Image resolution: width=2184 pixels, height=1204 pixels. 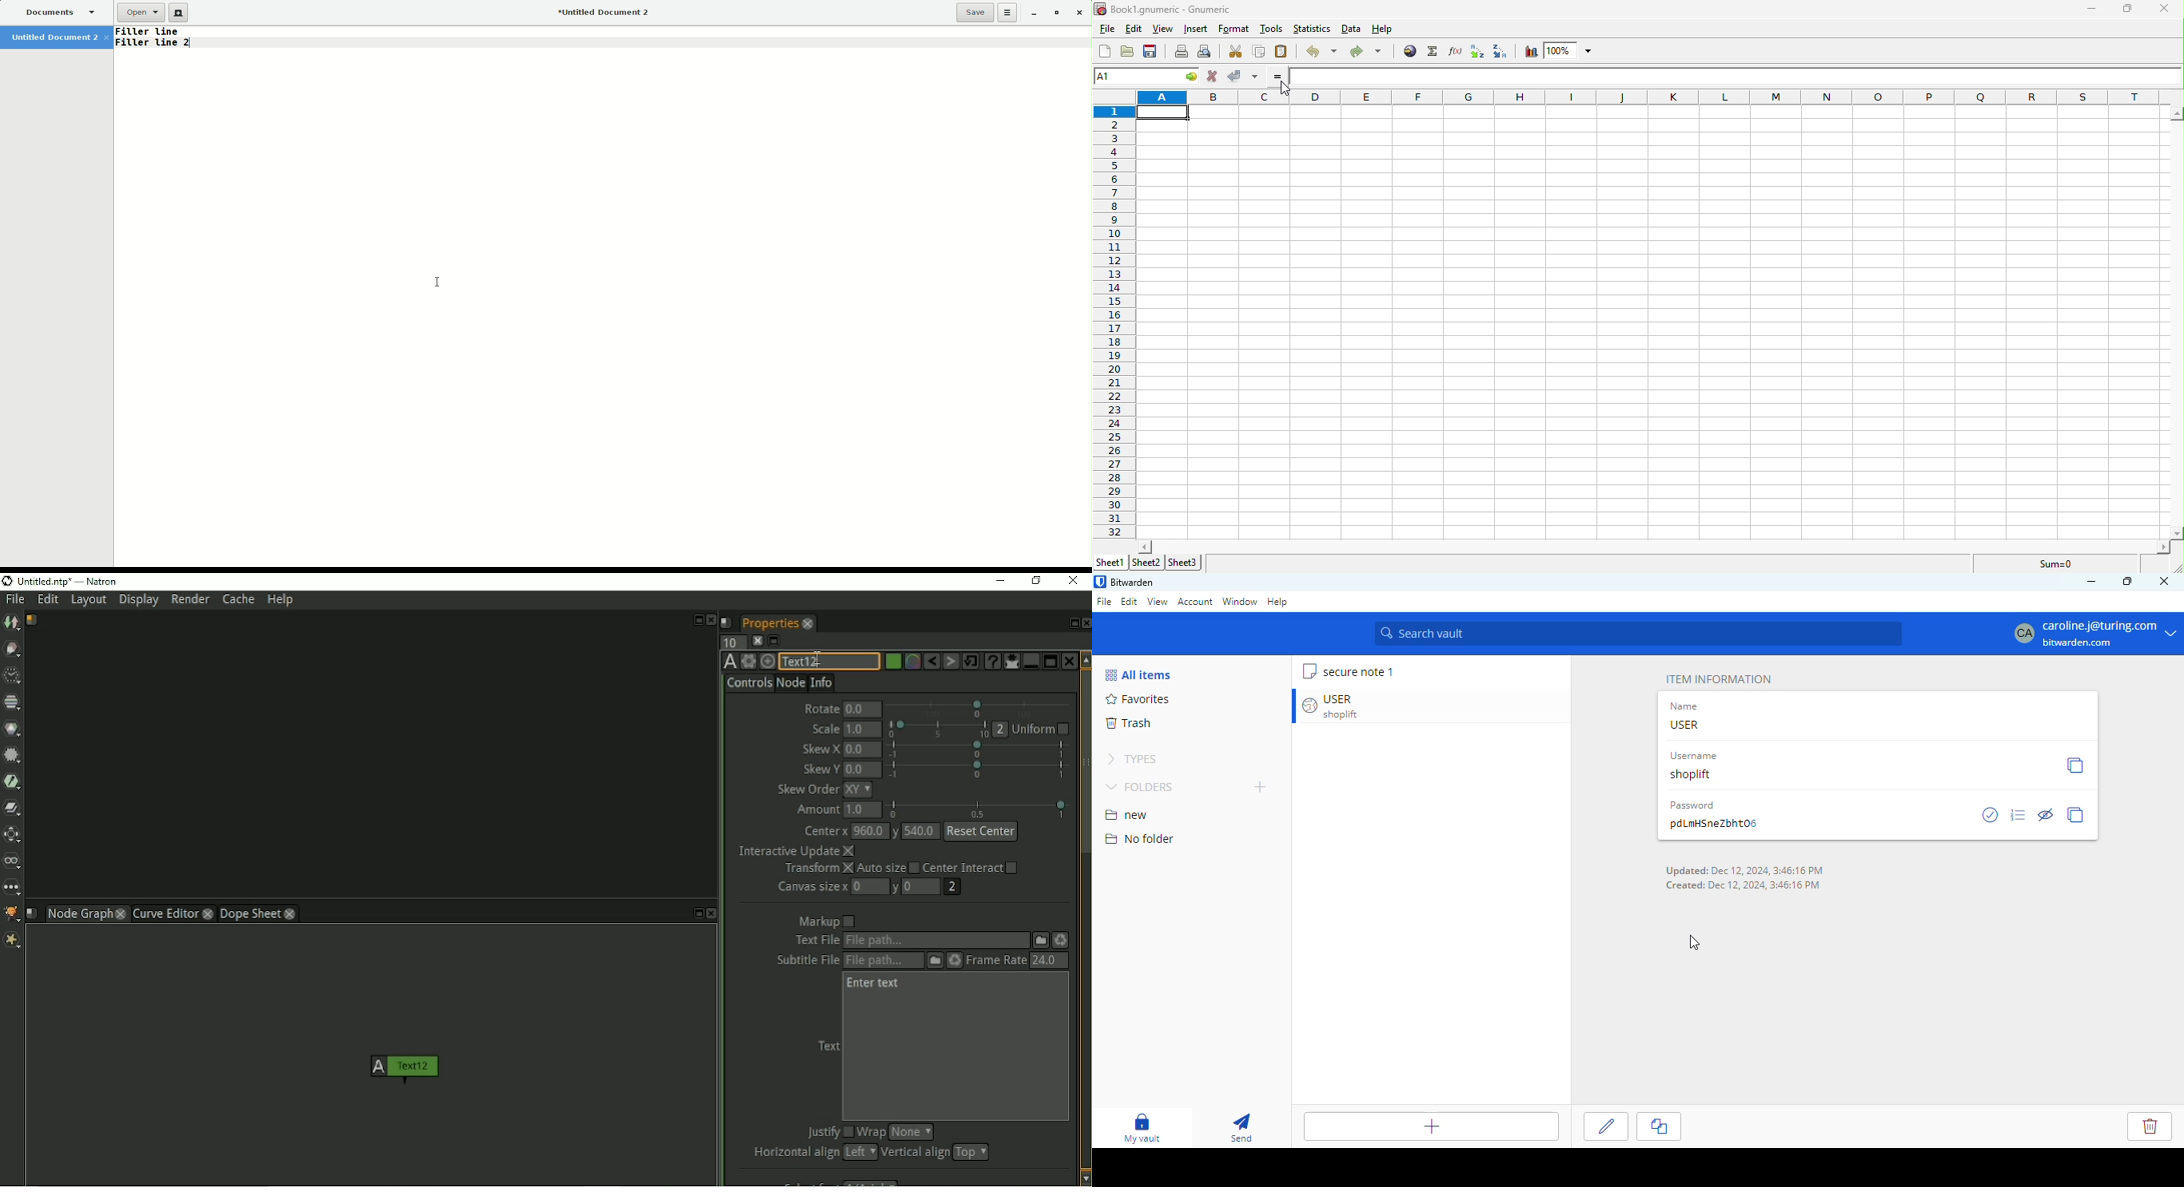 What do you see at coordinates (1381, 30) in the screenshot?
I see `help` at bounding box center [1381, 30].